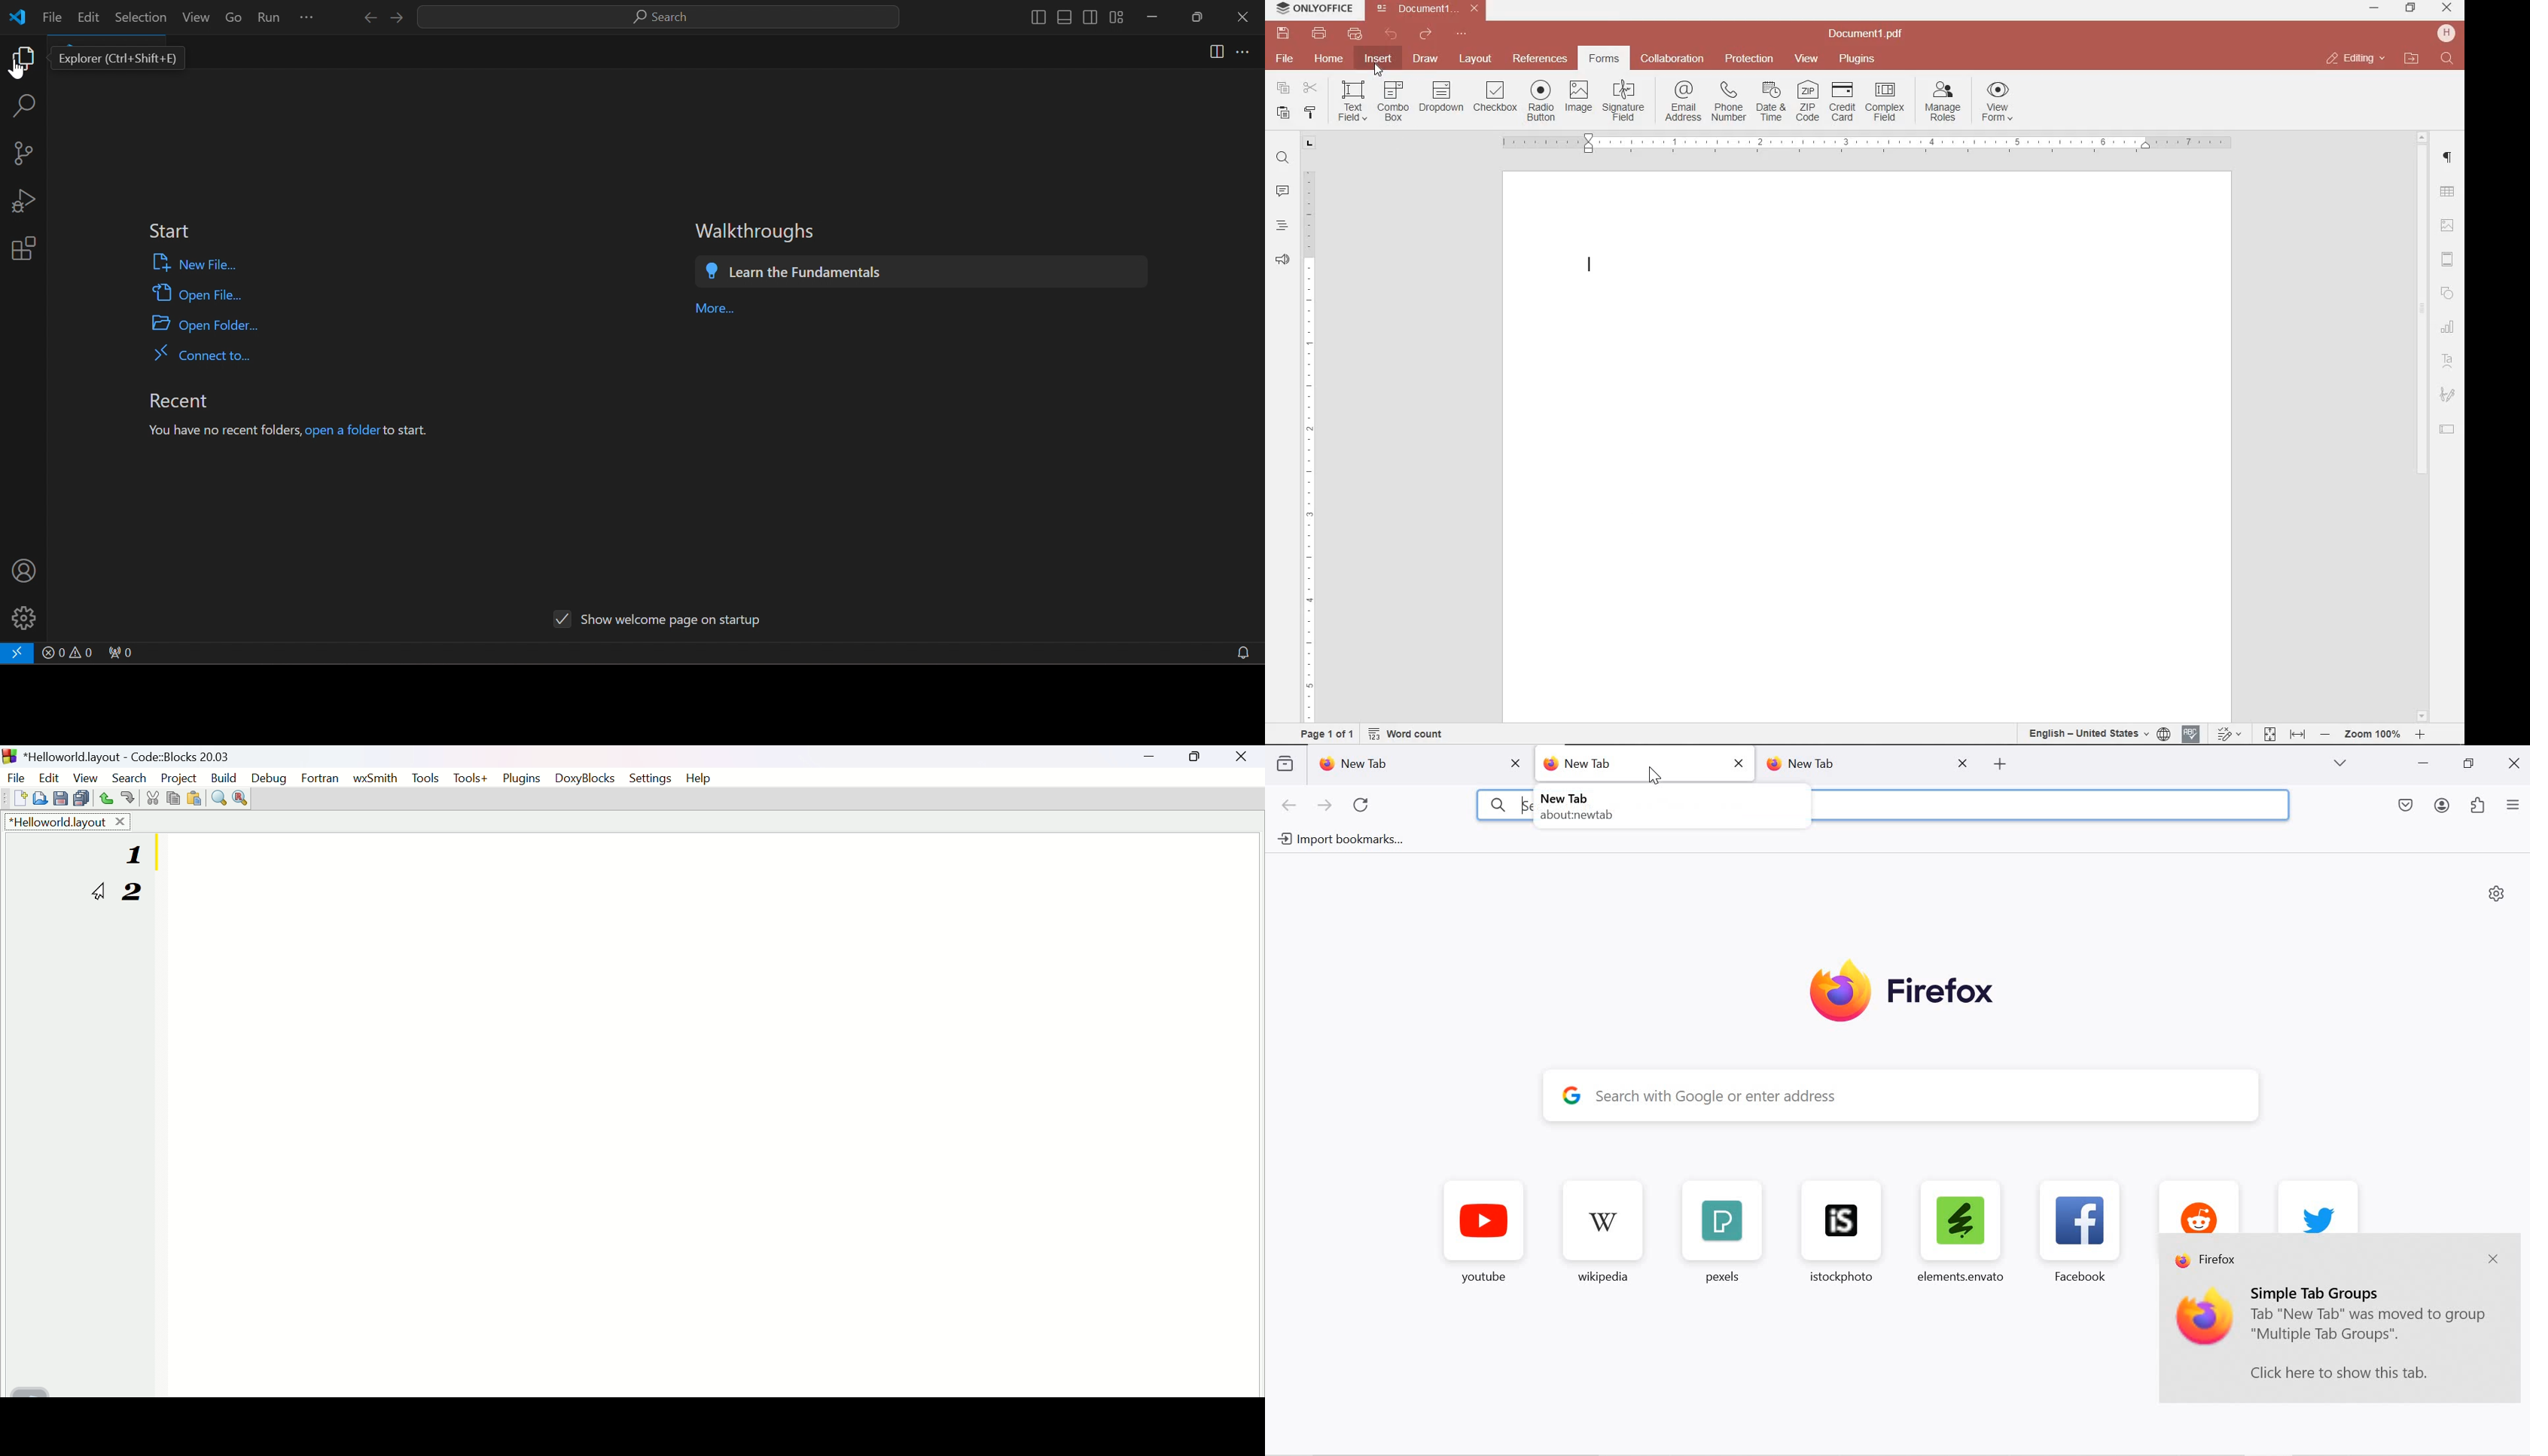 This screenshot has height=1456, width=2548. What do you see at coordinates (1572, 1094) in the screenshot?
I see `google logo` at bounding box center [1572, 1094].